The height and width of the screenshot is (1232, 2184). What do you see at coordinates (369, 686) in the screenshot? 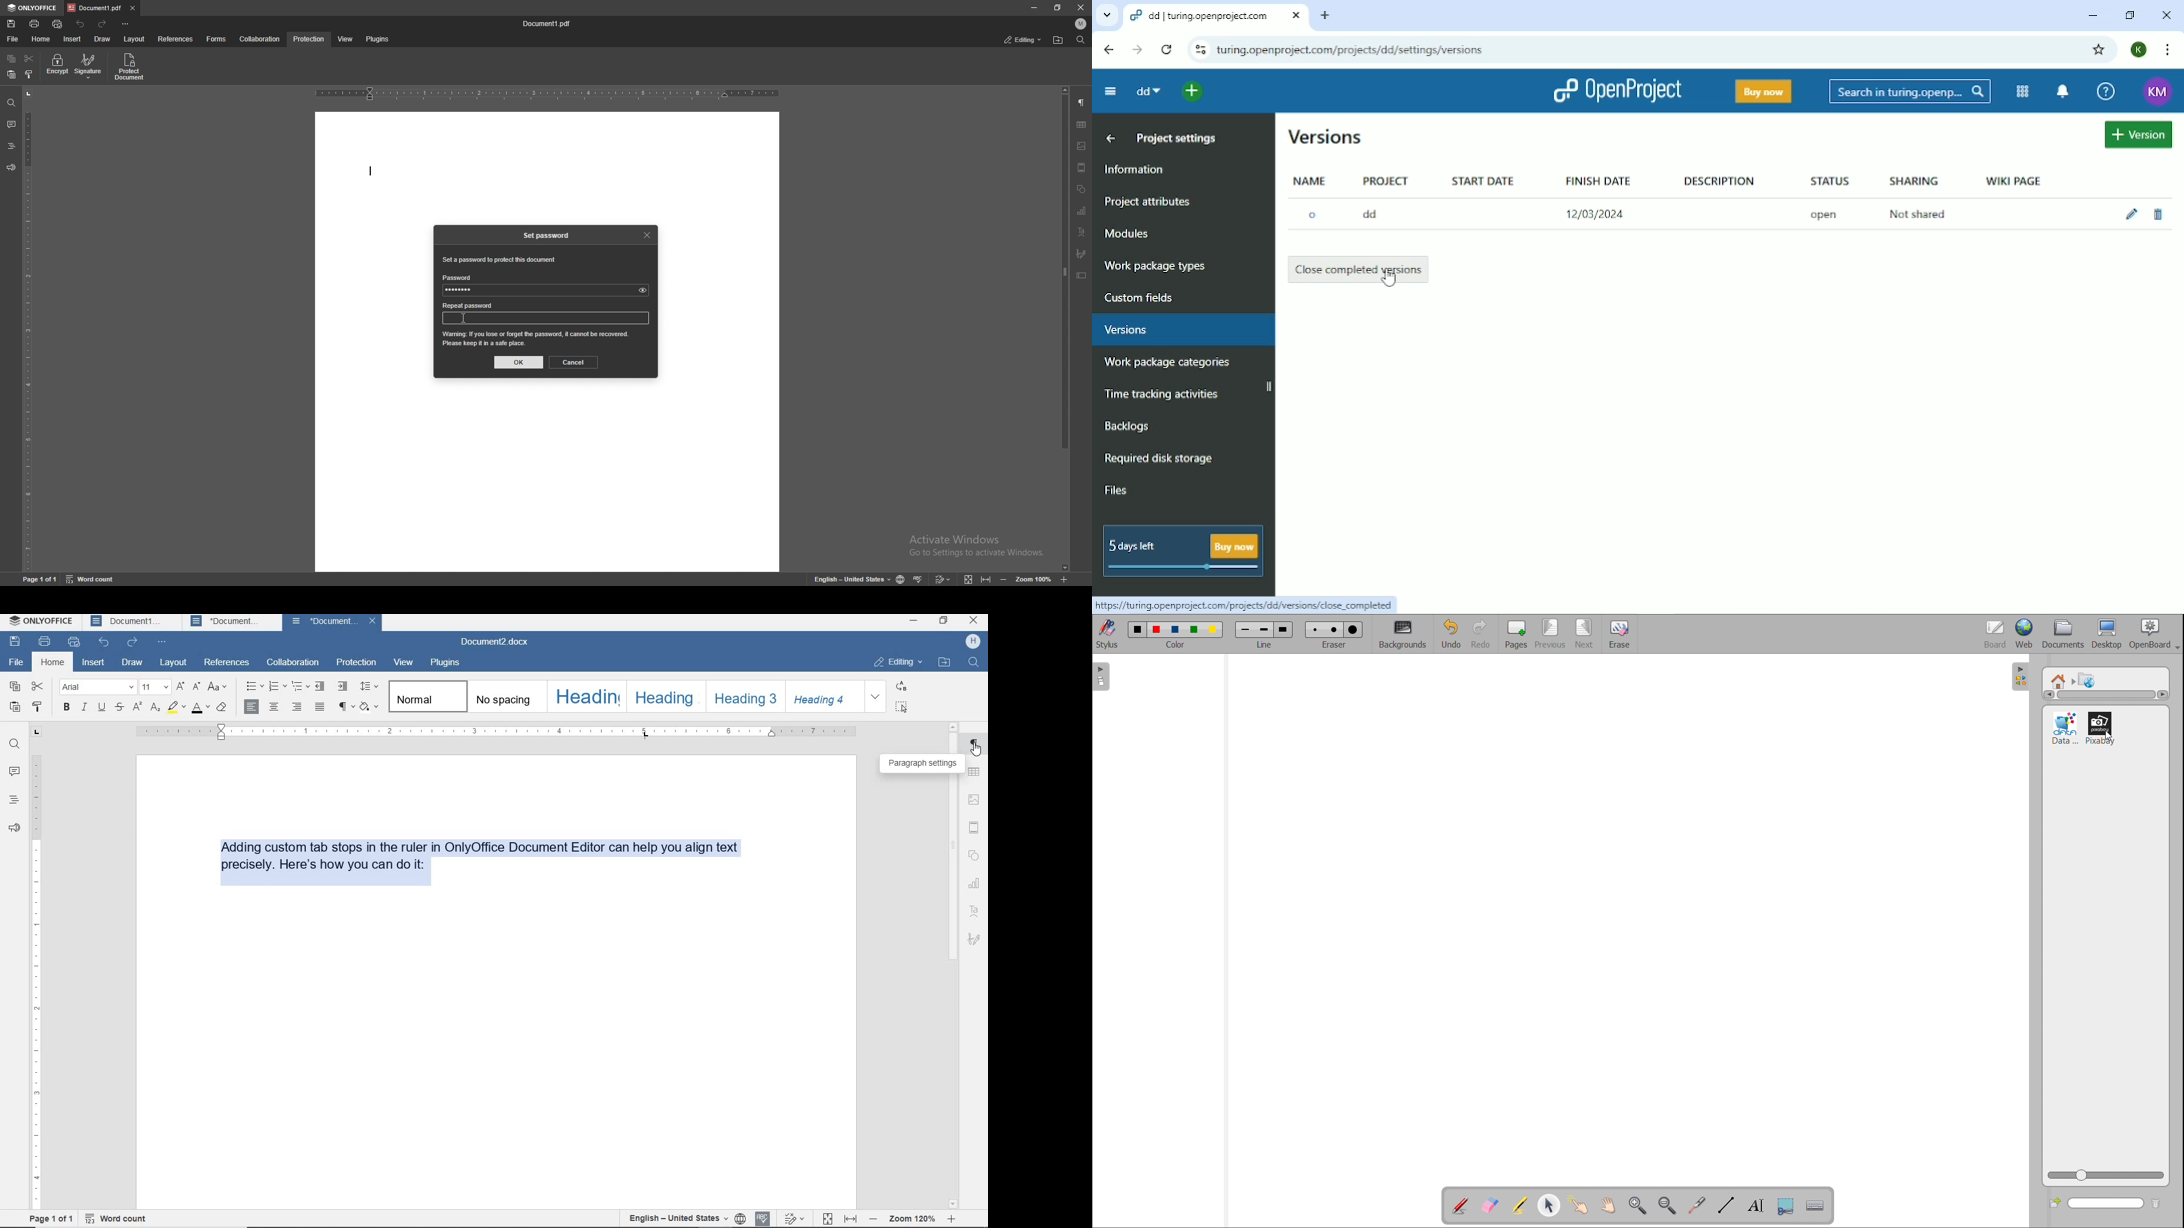
I see `paragraph line spacing` at bounding box center [369, 686].